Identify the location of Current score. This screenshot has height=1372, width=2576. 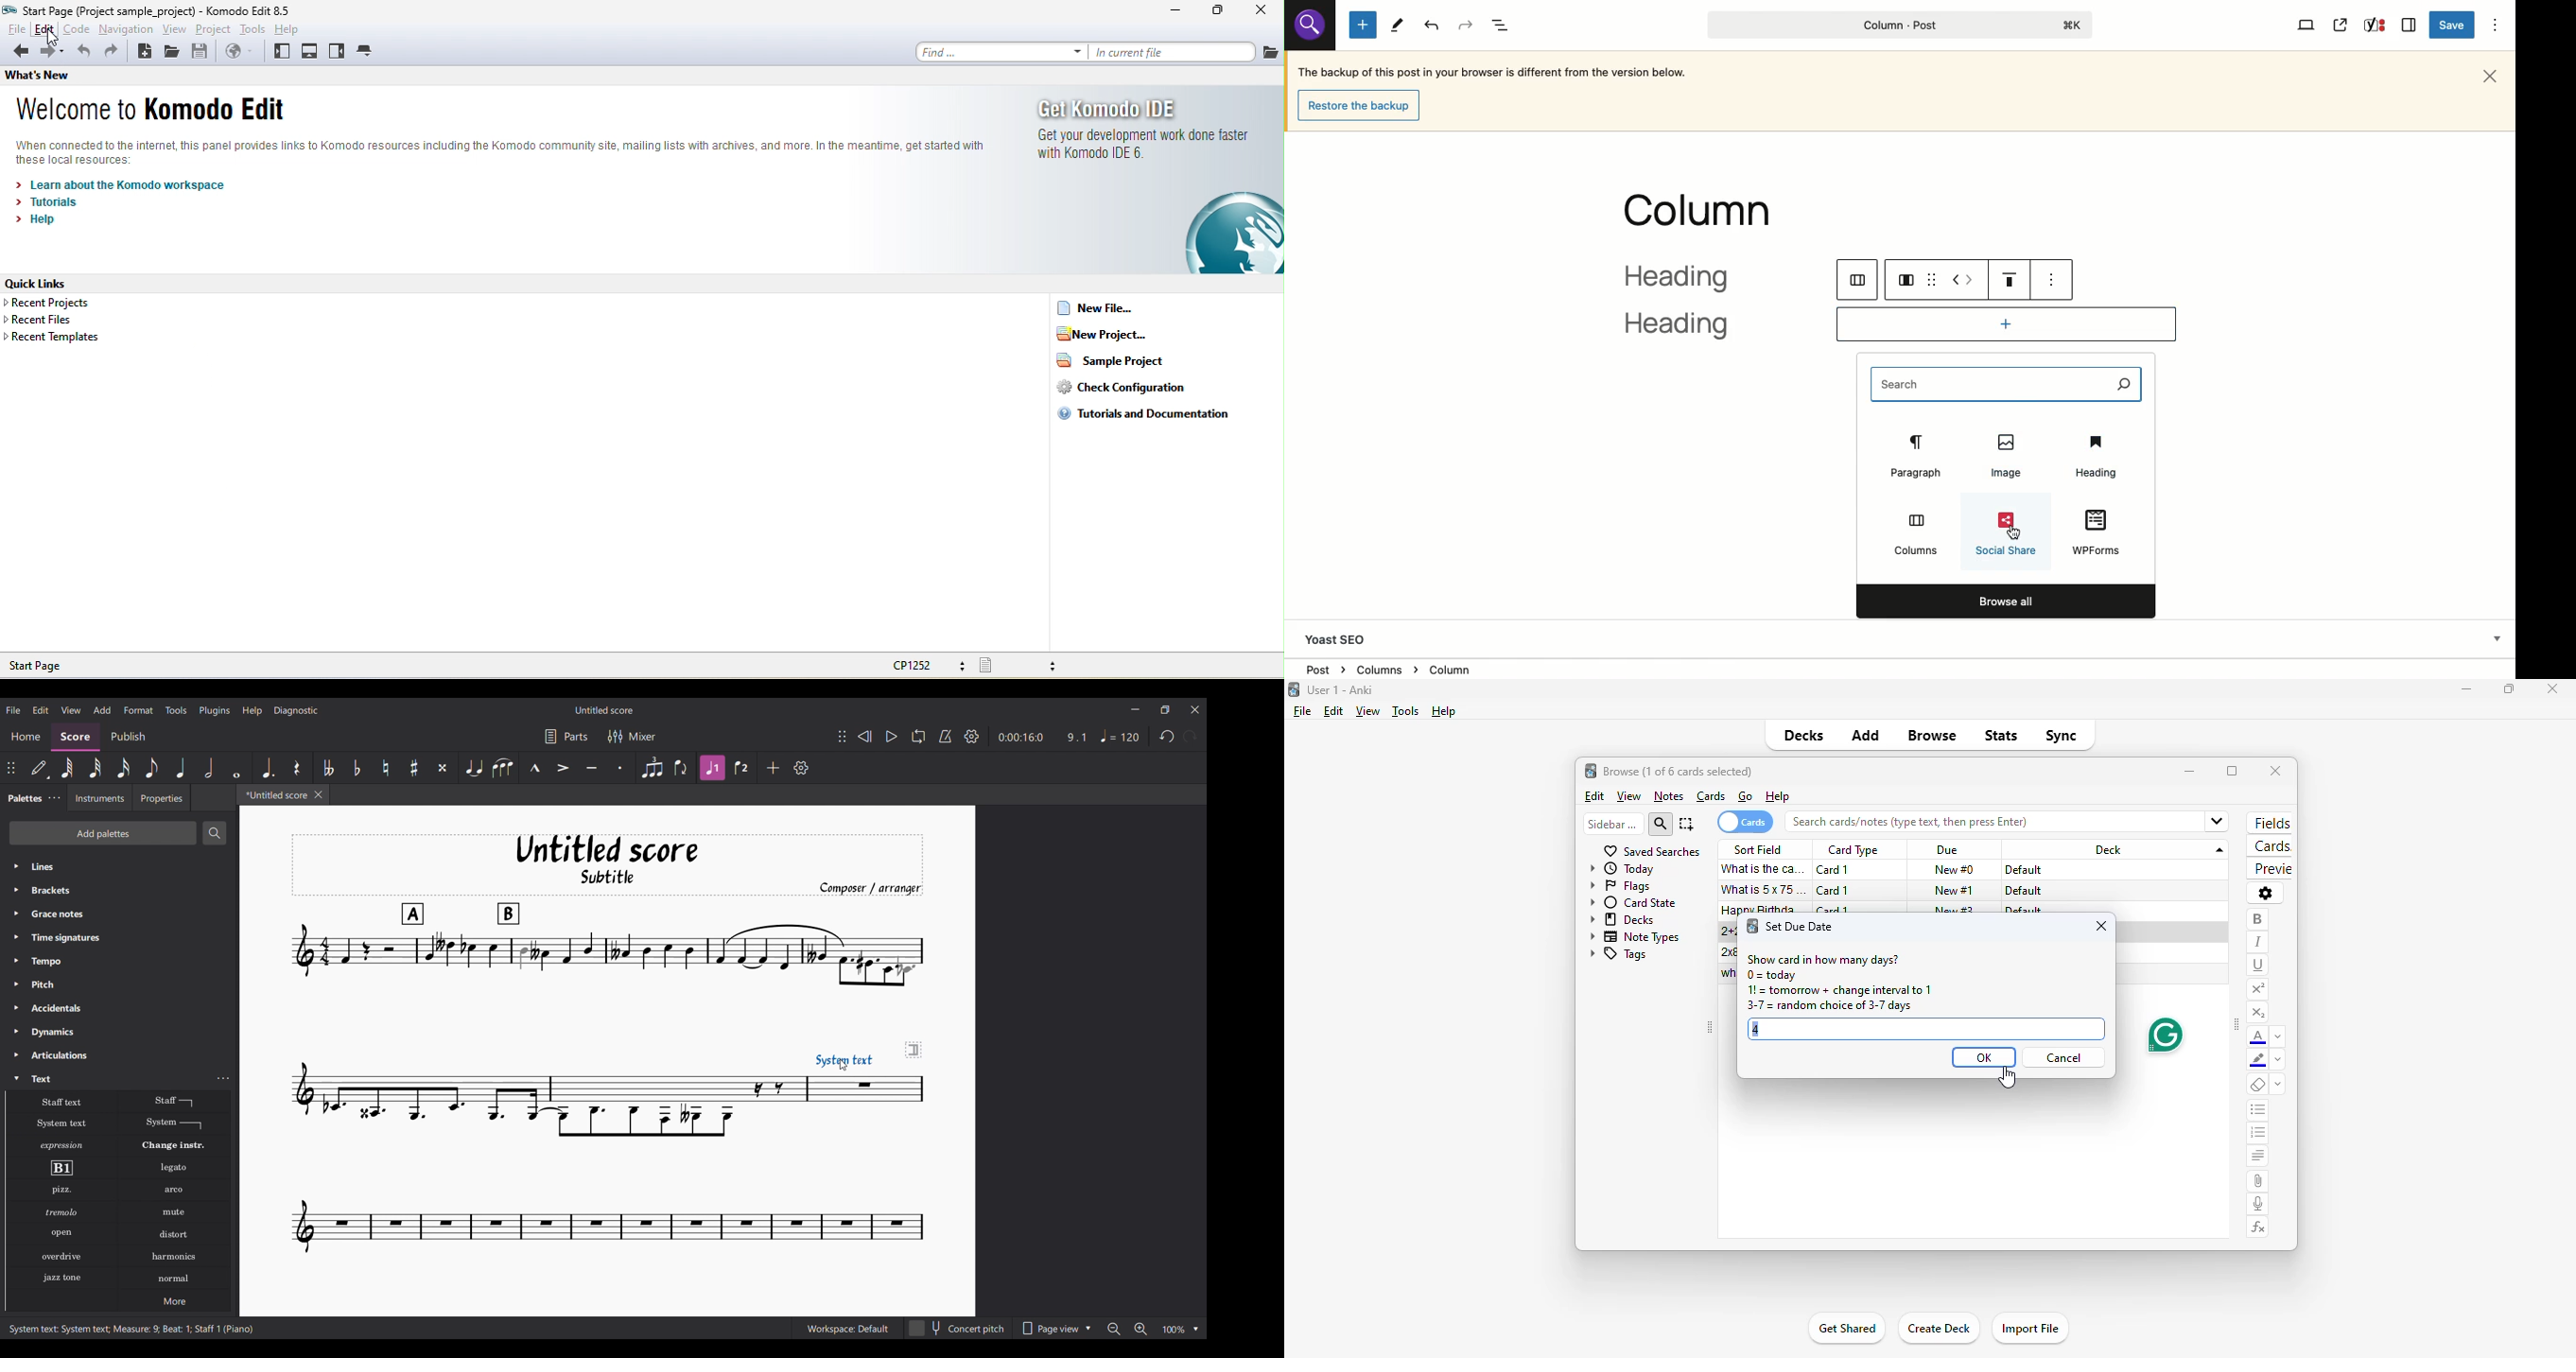
(859, 939).